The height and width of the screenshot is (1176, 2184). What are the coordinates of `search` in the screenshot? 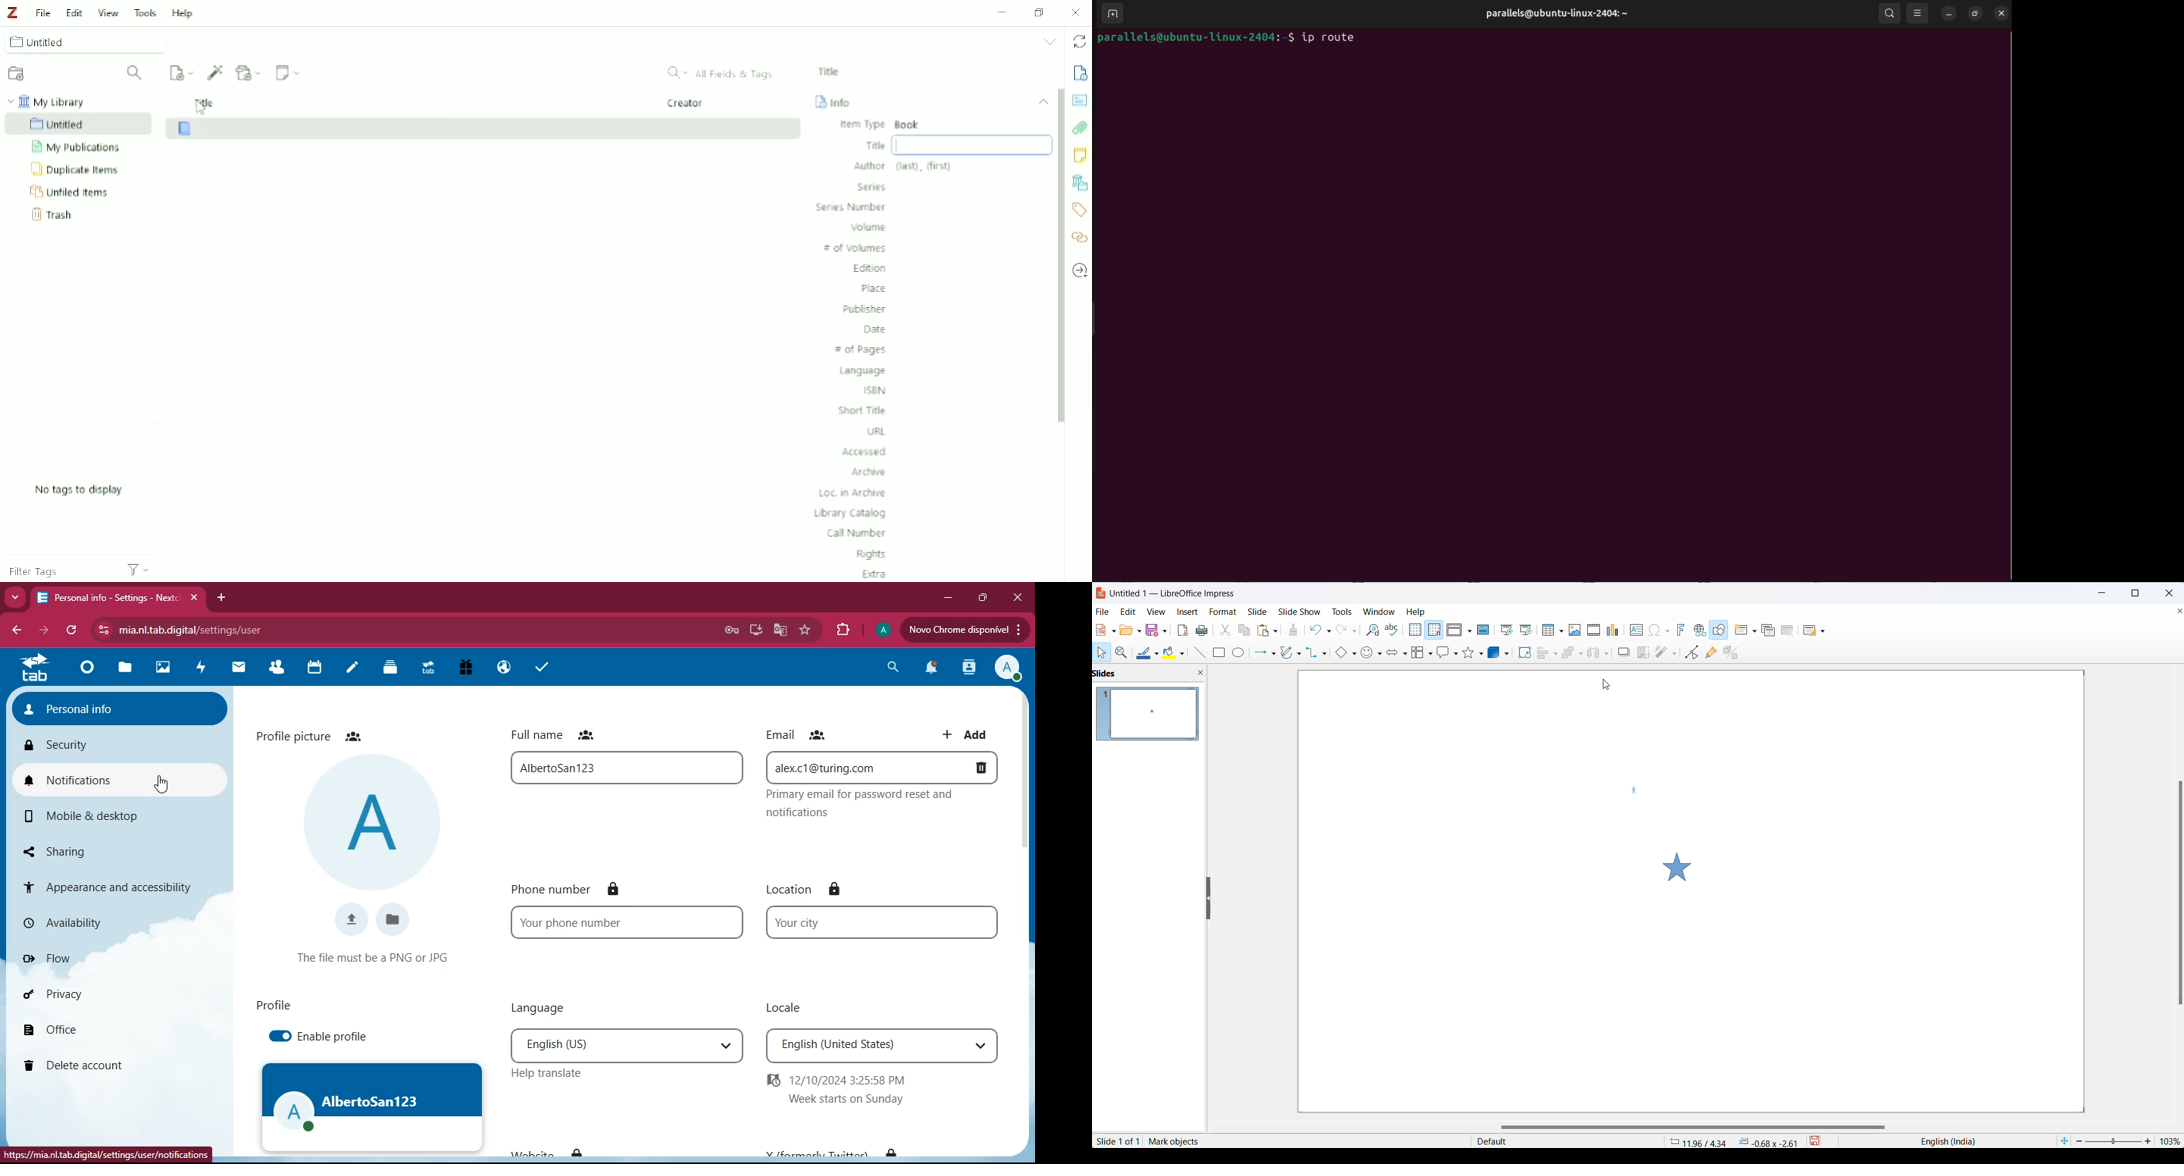 It's located at (888, 668).